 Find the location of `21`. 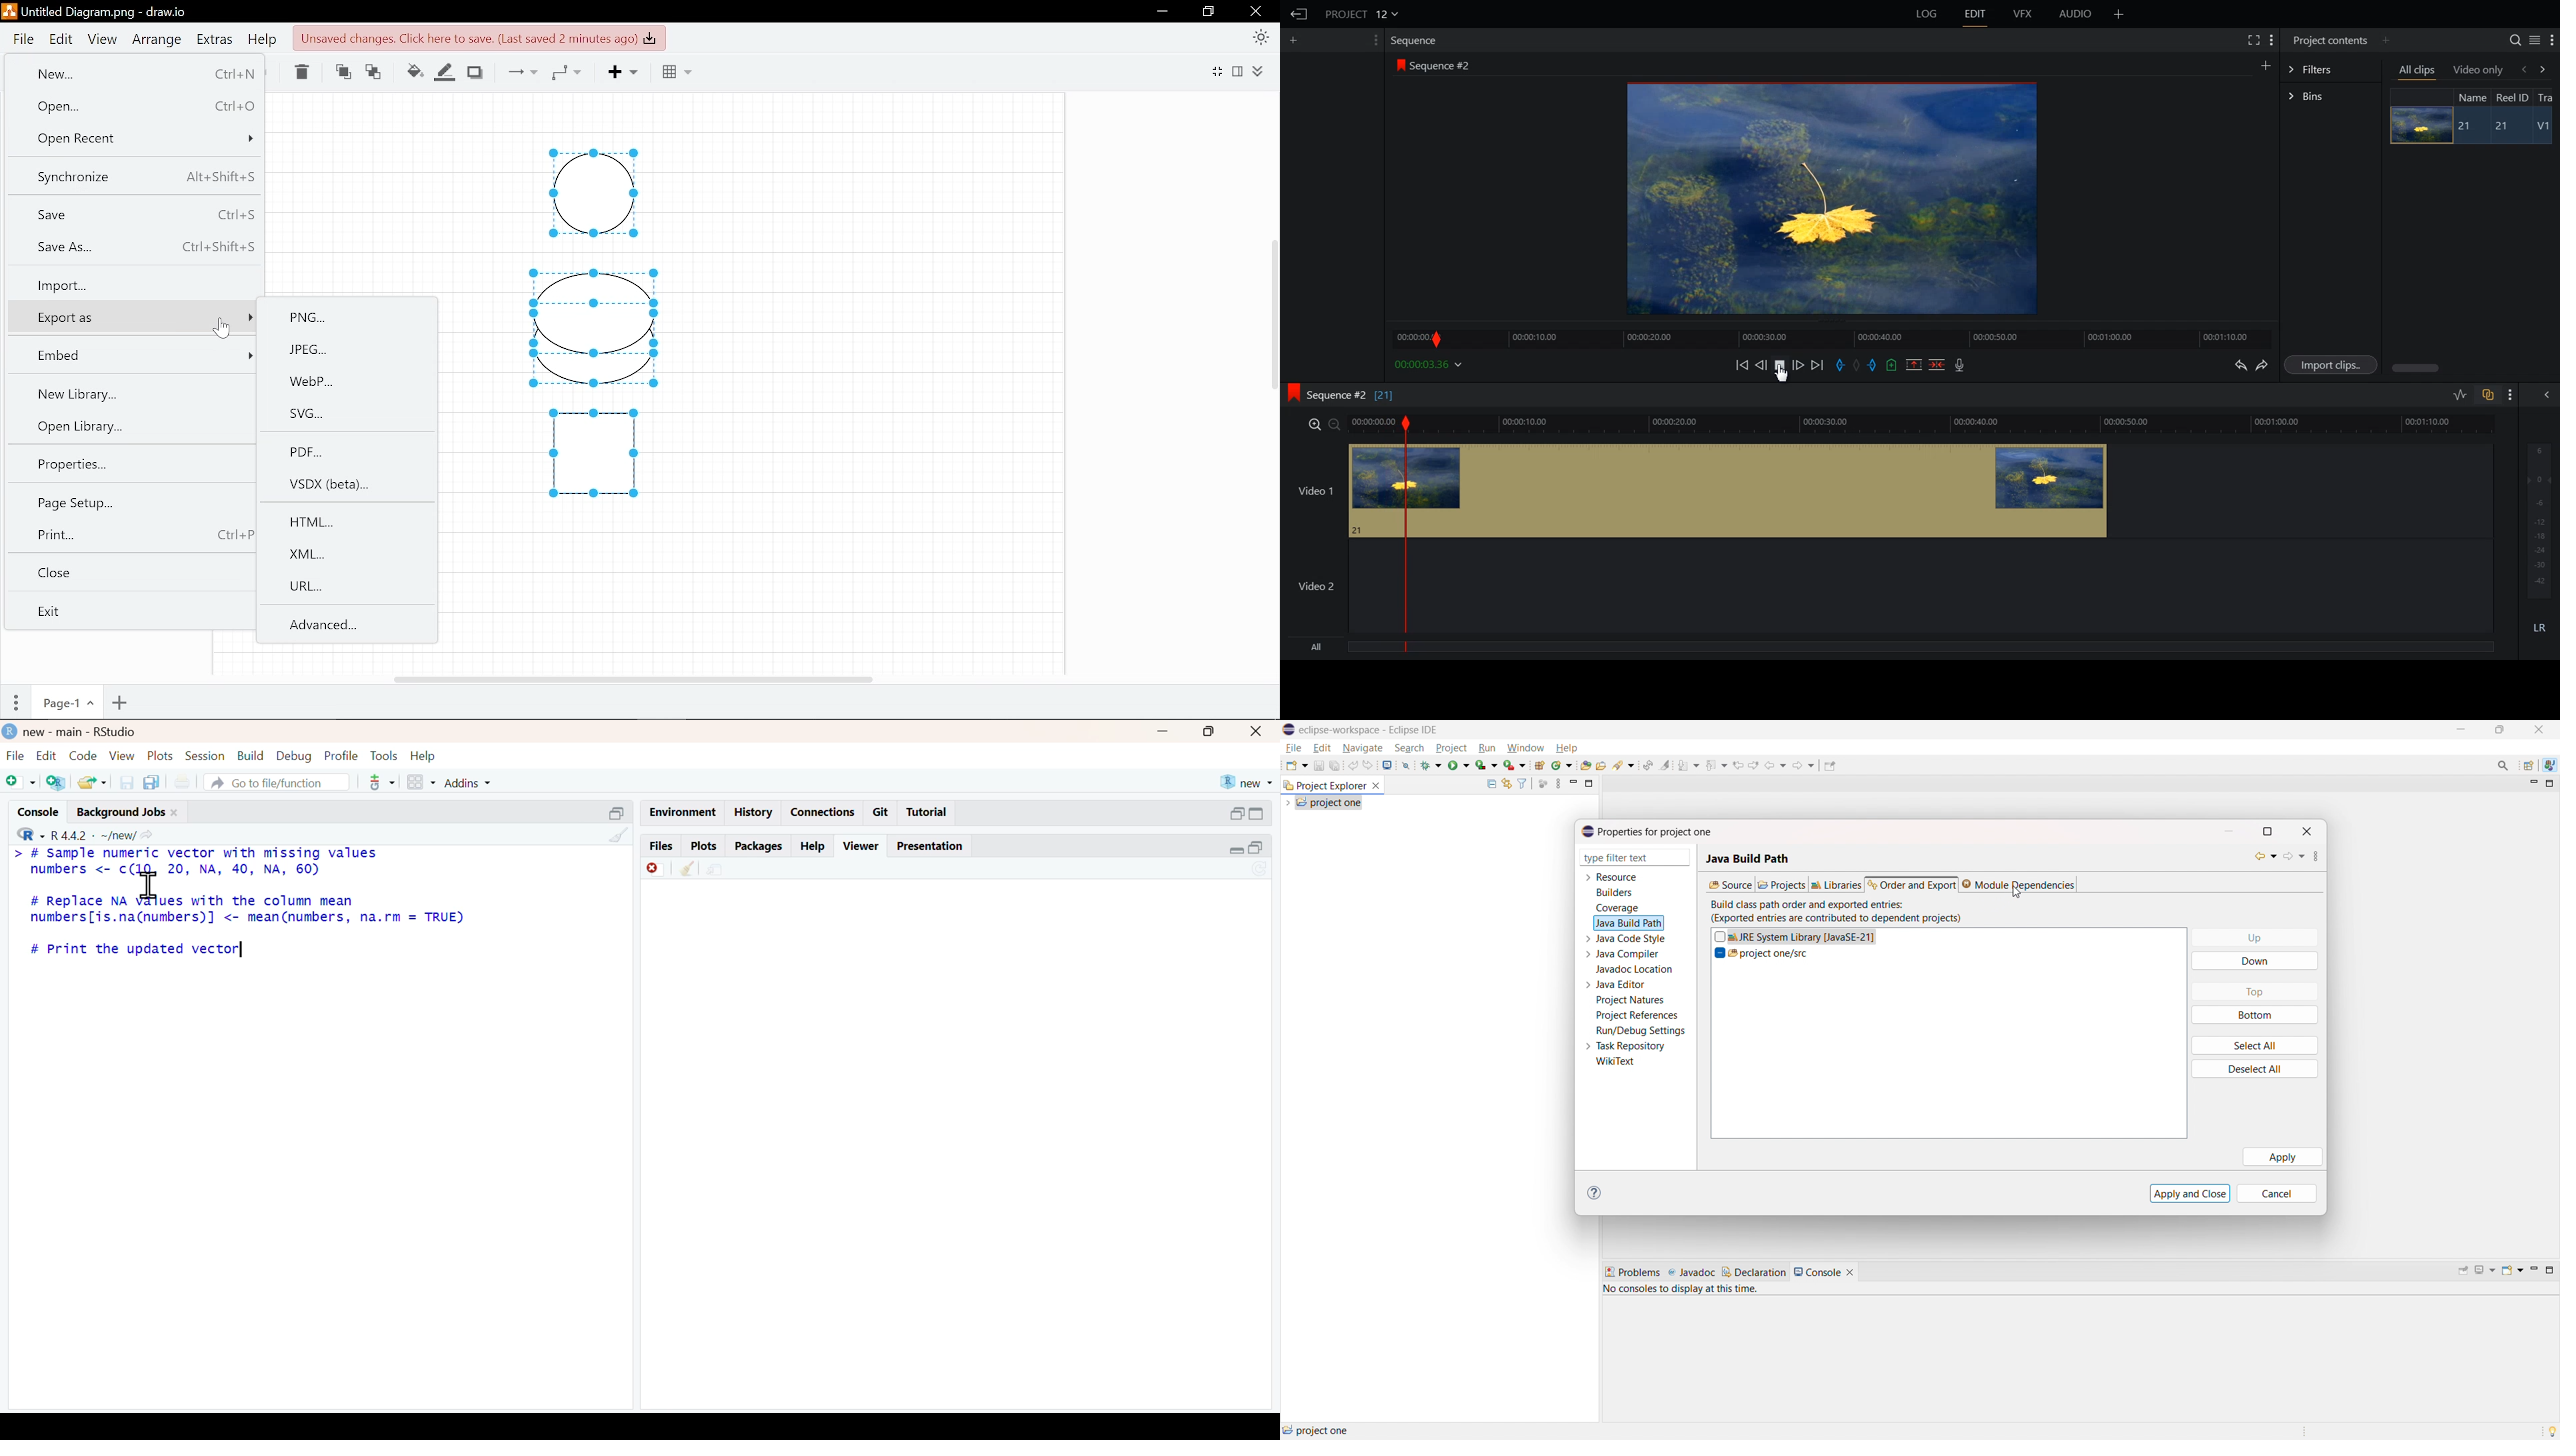

21 is located at coordinates (2466, 126).